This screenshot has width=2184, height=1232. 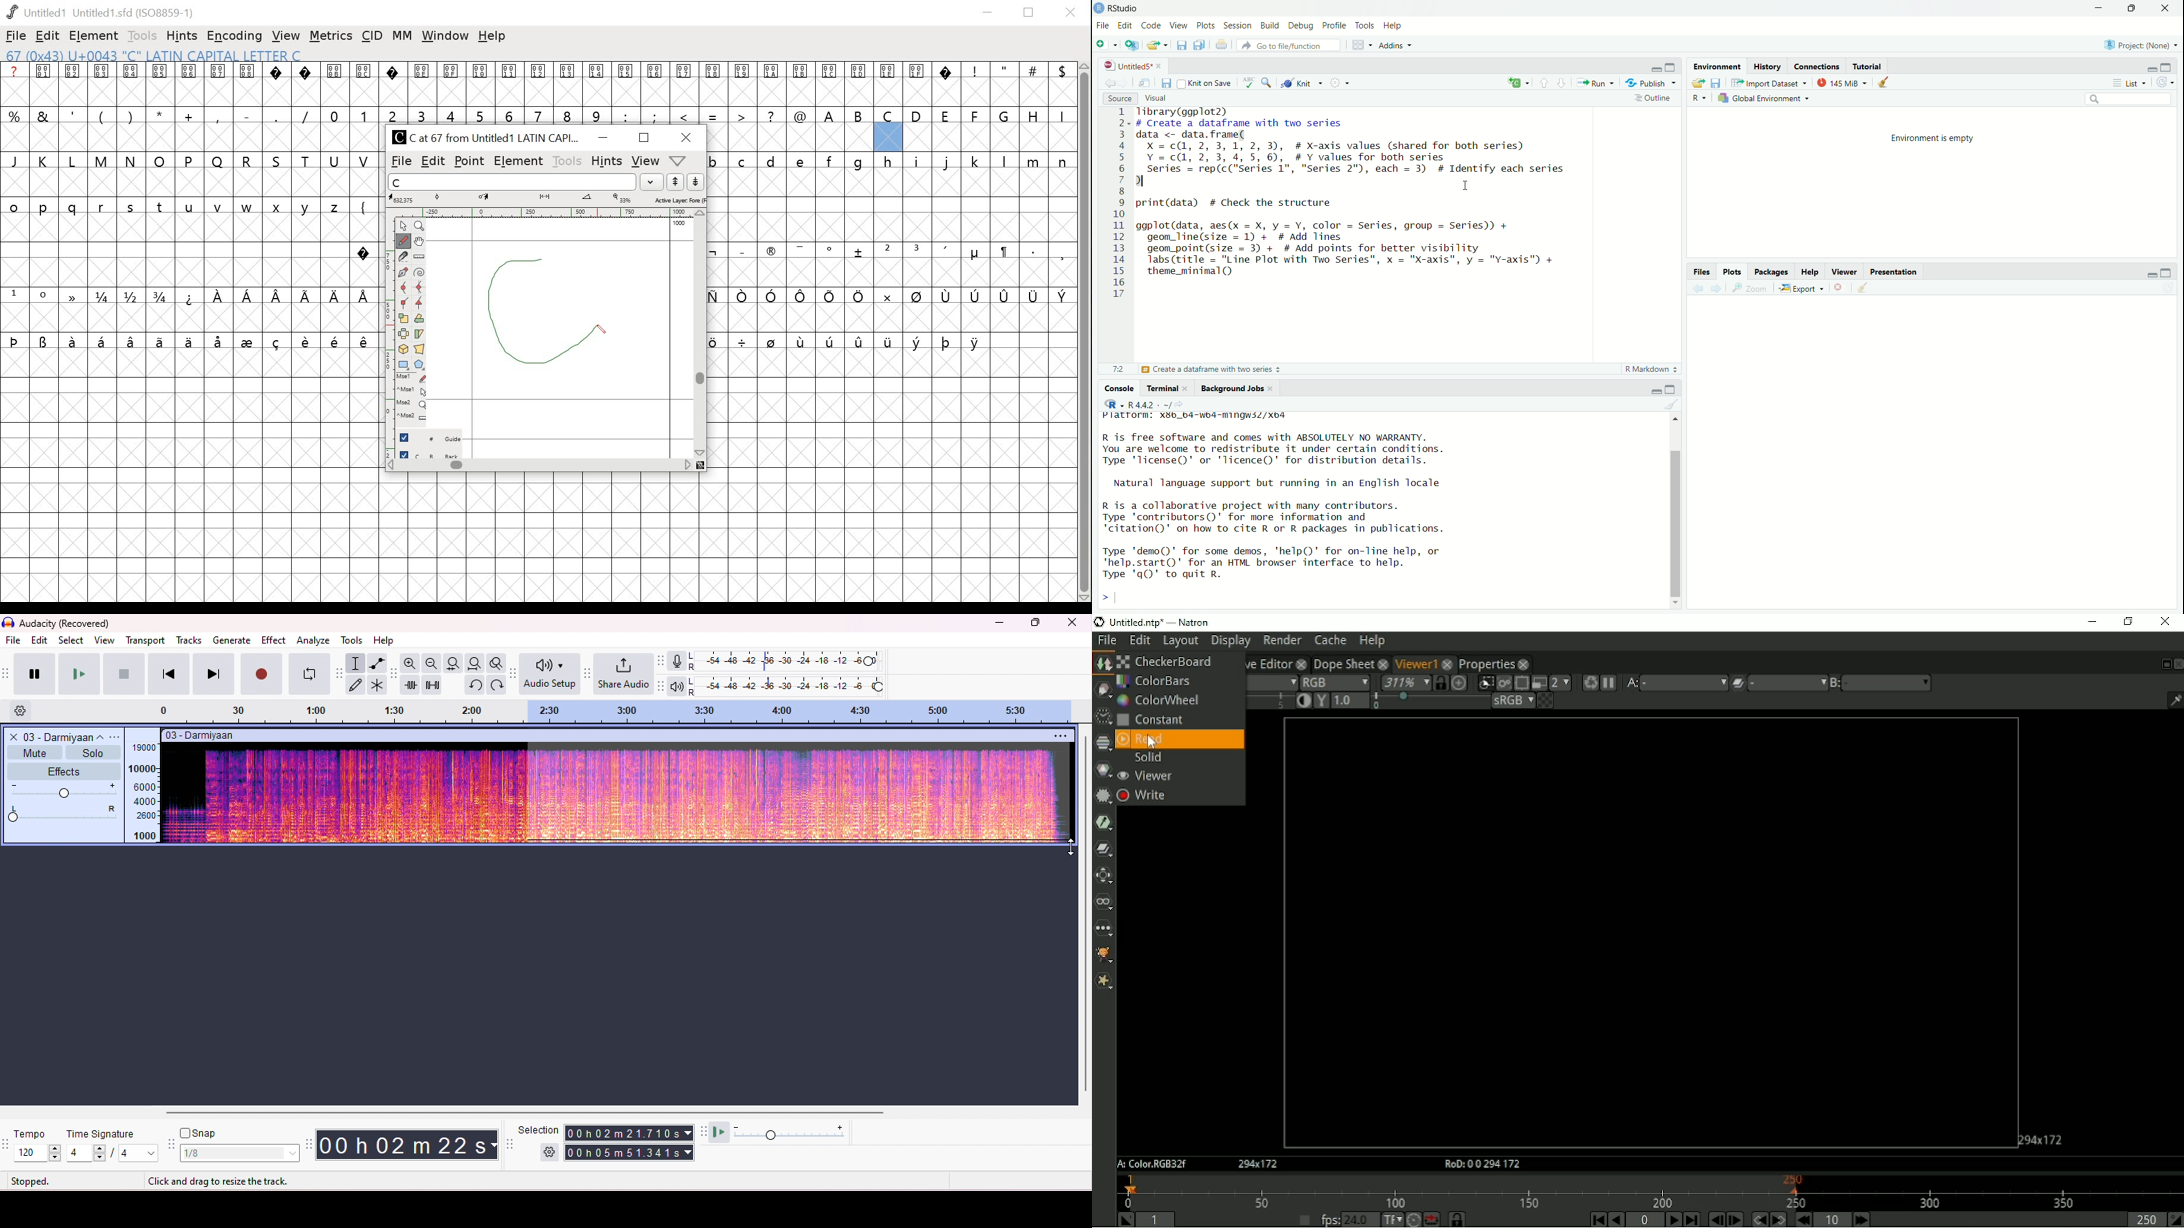 What do you see at coordinates (2152, 69) in the screenshot?
I see `minimize` at bounding box center [2152, 69].